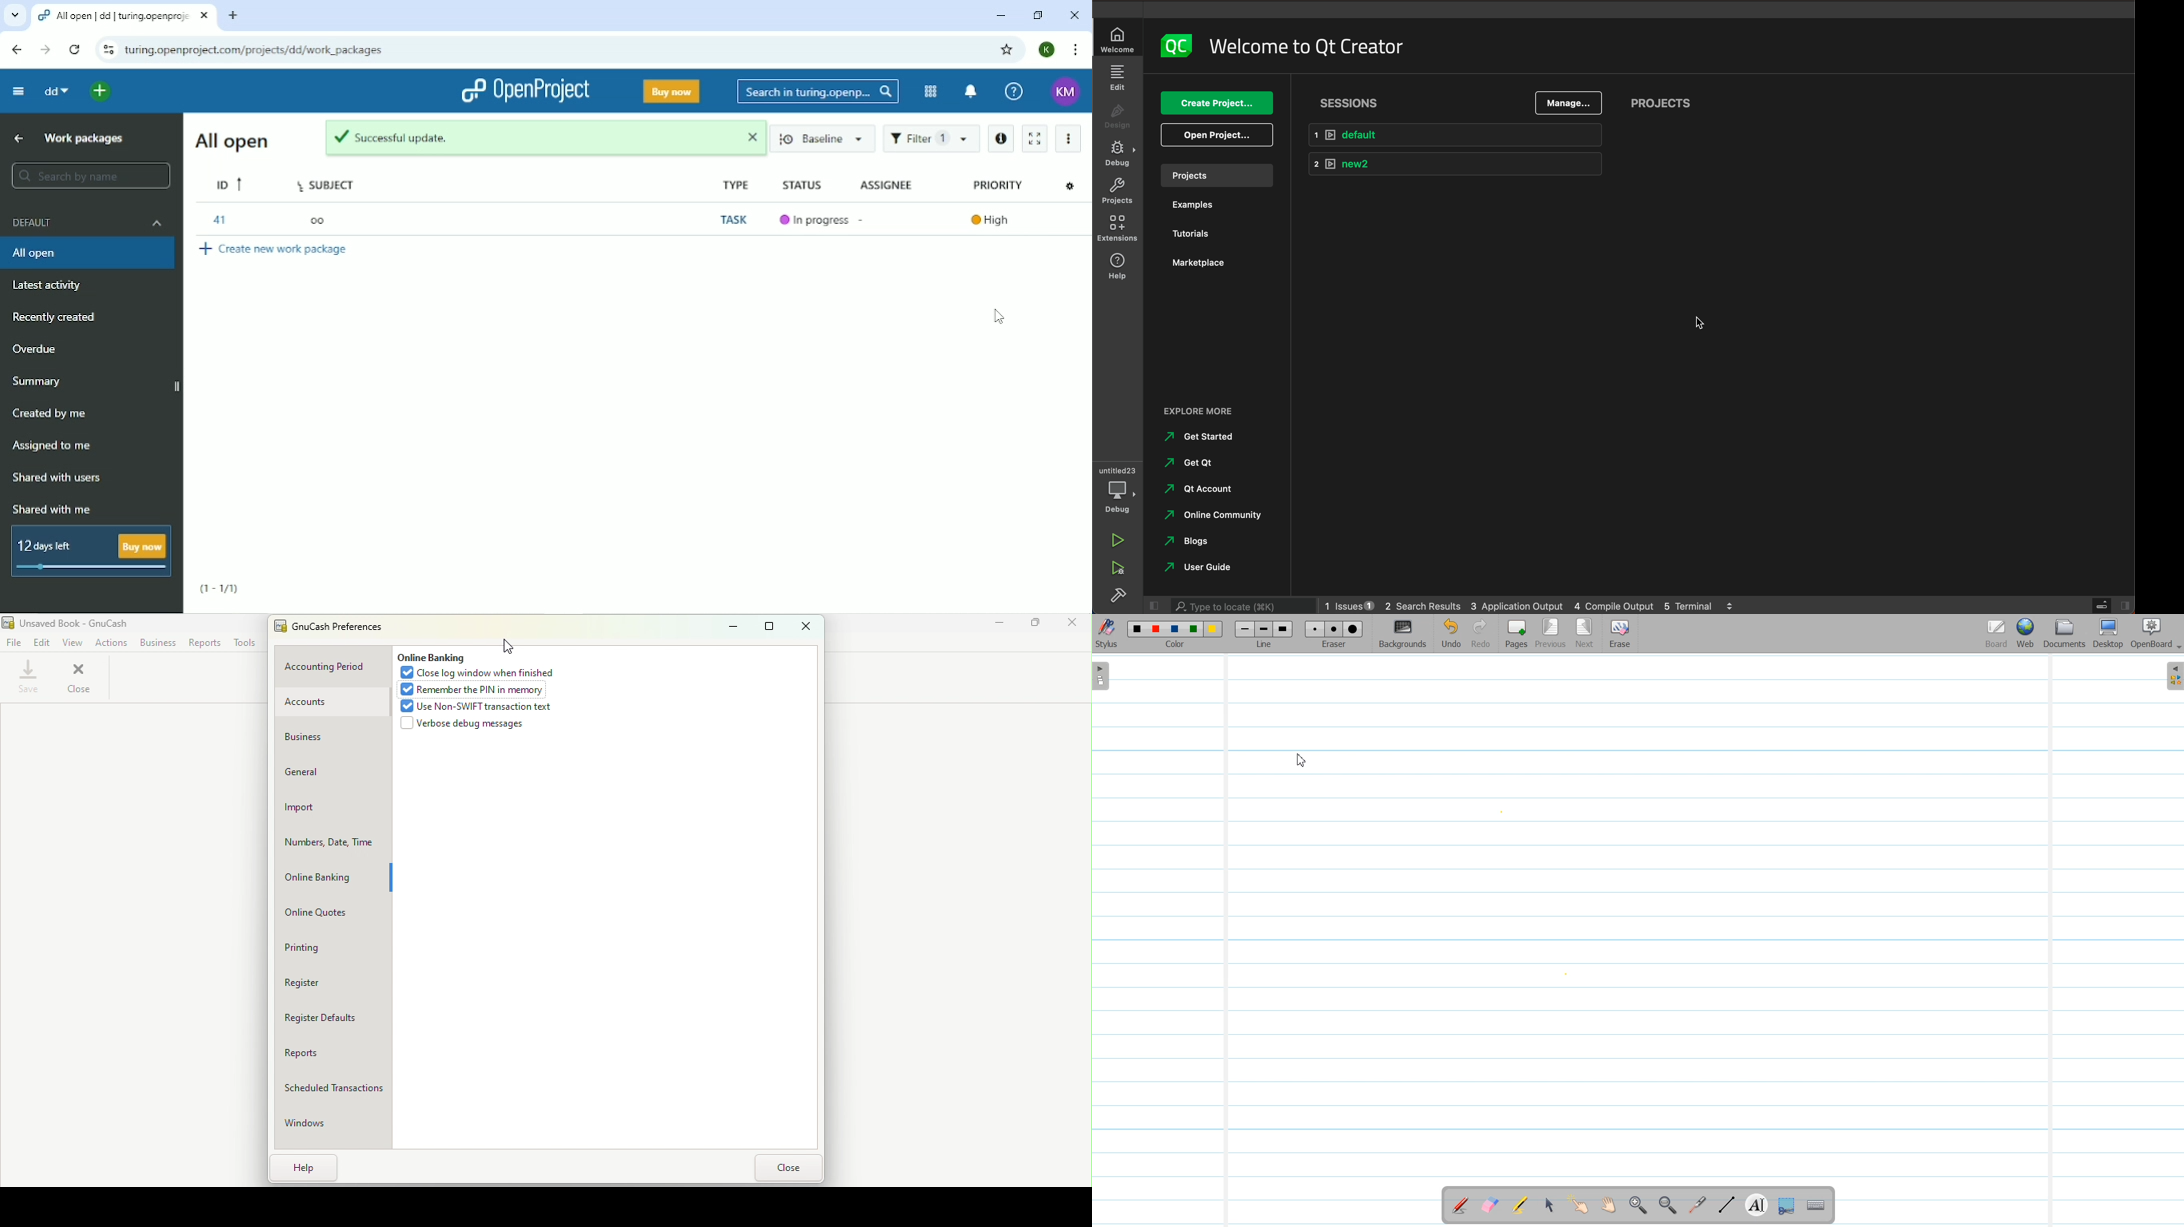 The width and height of the screenshot is (2184, 1232). What do you see at coordinates (1353, 100) in the screenshot?
I see `sessions` at bounding box center [1353, 100].